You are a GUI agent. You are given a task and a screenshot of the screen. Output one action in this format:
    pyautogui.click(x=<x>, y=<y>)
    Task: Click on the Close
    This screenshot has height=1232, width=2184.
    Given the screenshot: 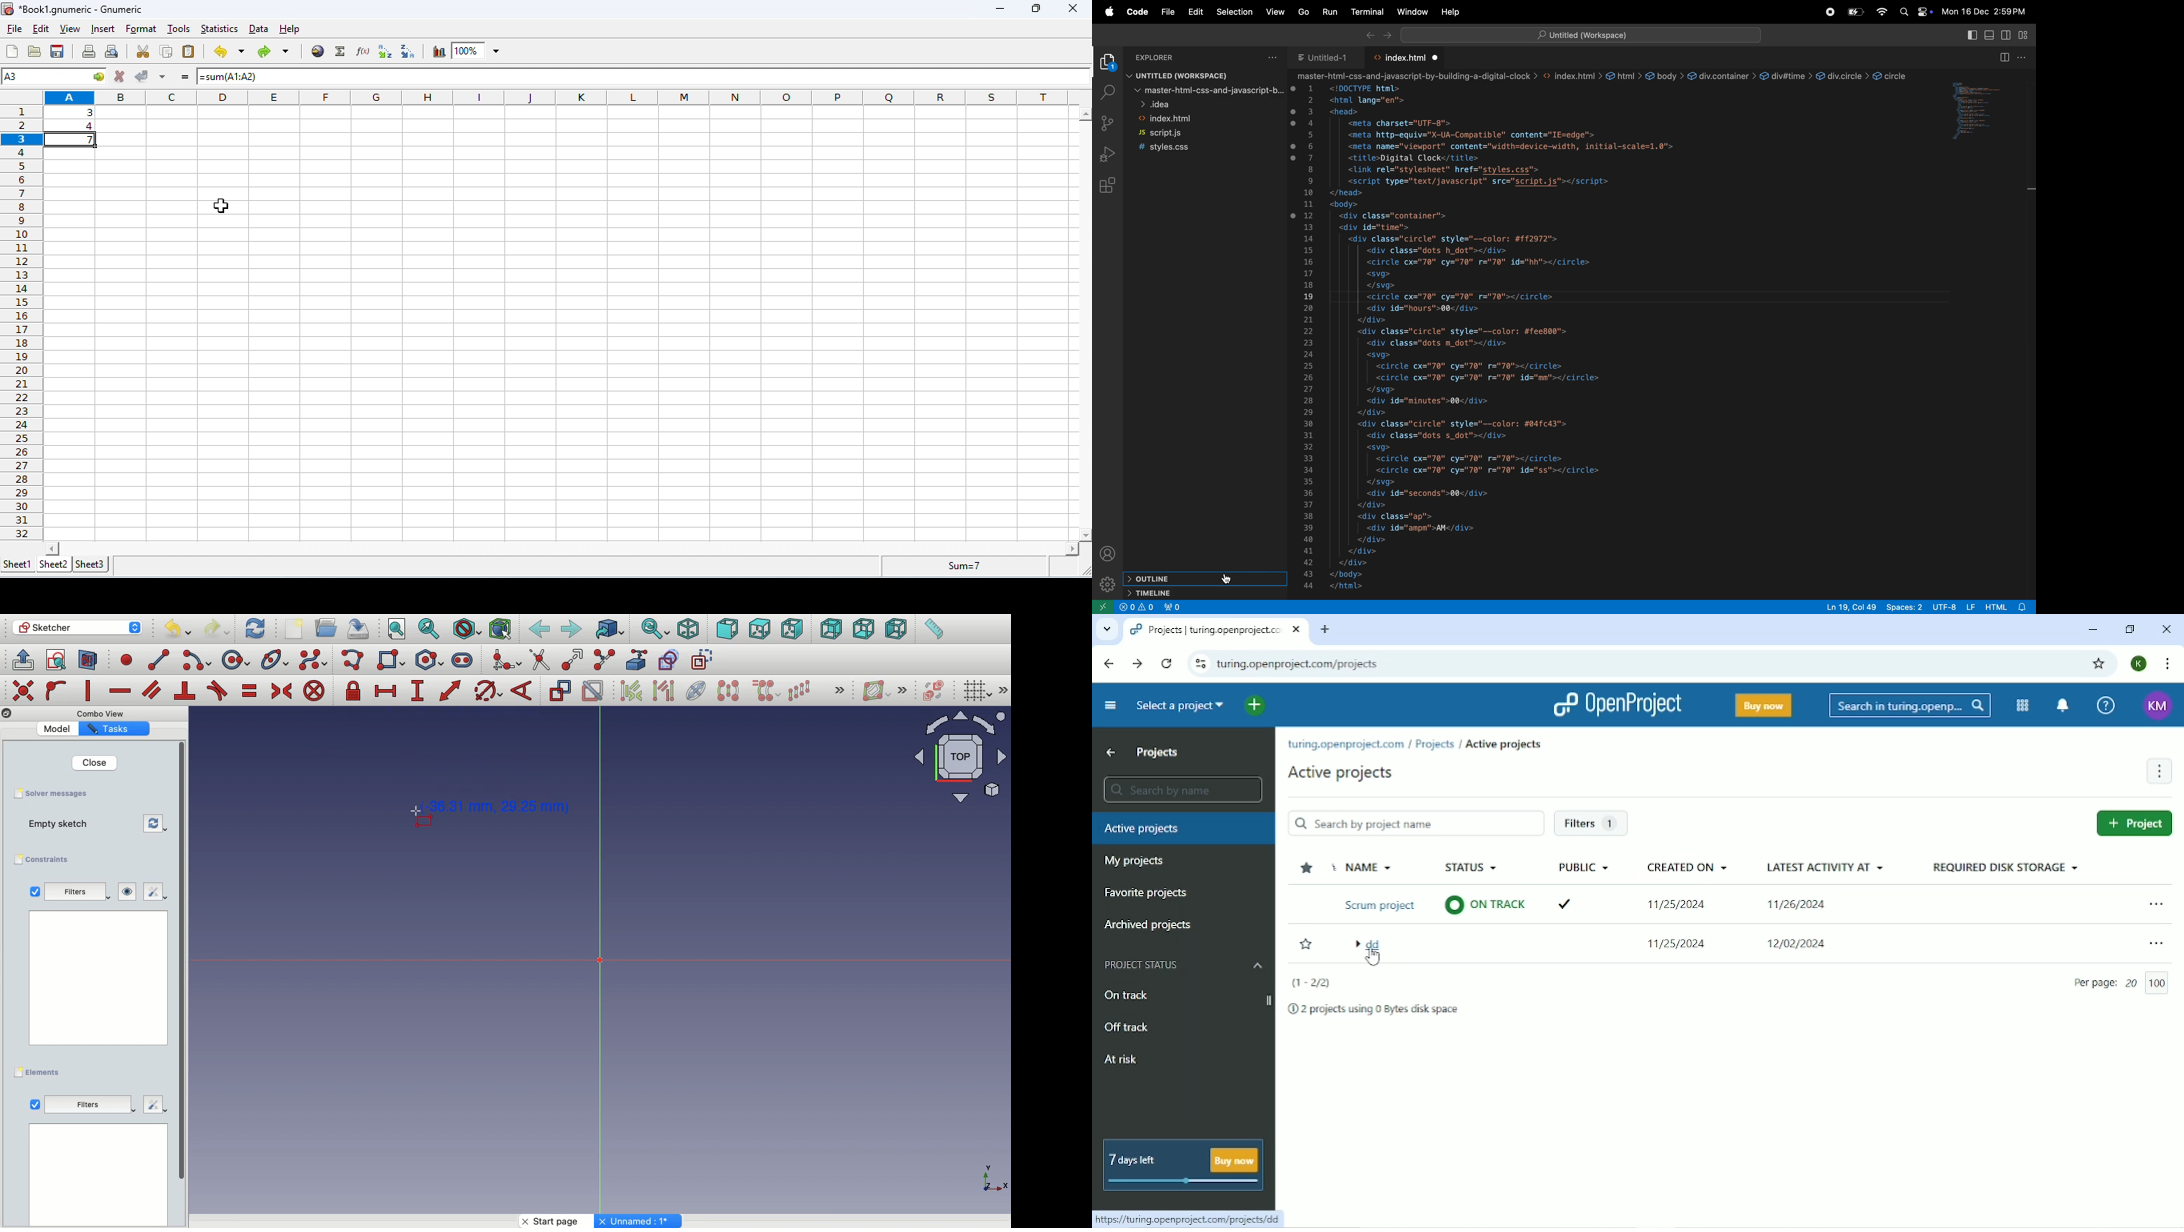 What is the action you would take?
    pyautogui.click(x=93, y=762)
    